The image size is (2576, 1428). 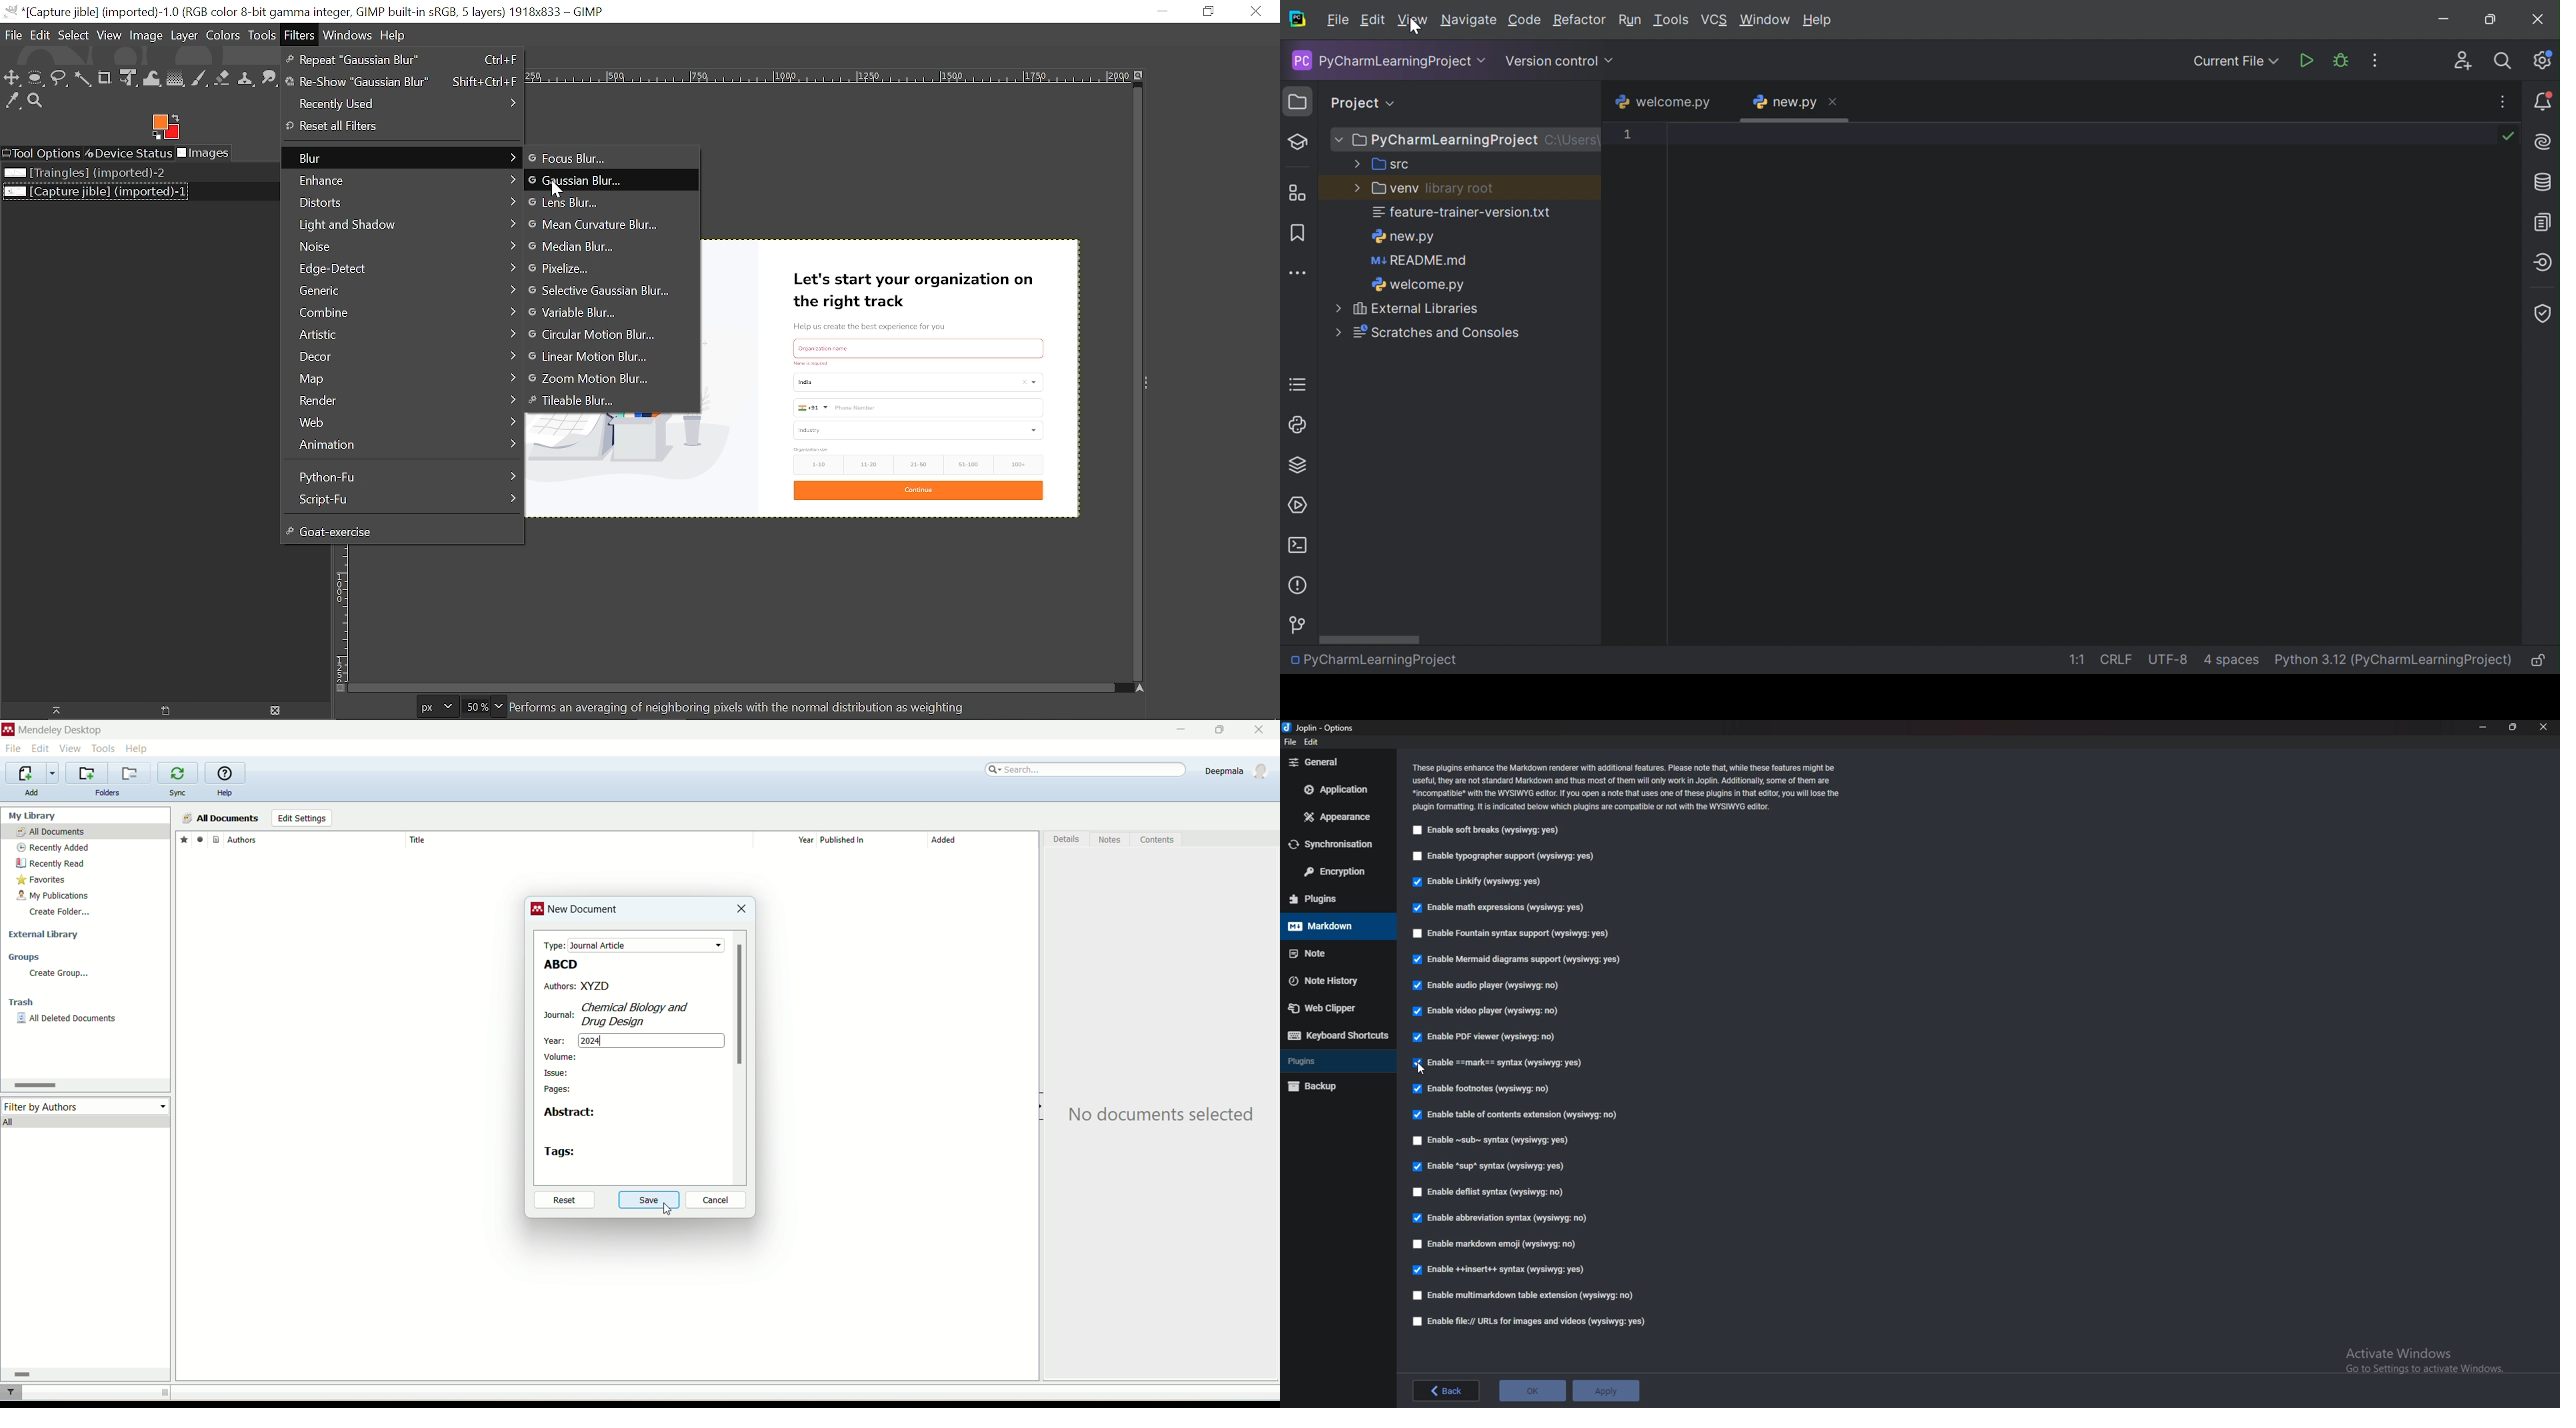 I want to click on Enable math expressions, so click(x=1501, y=909).